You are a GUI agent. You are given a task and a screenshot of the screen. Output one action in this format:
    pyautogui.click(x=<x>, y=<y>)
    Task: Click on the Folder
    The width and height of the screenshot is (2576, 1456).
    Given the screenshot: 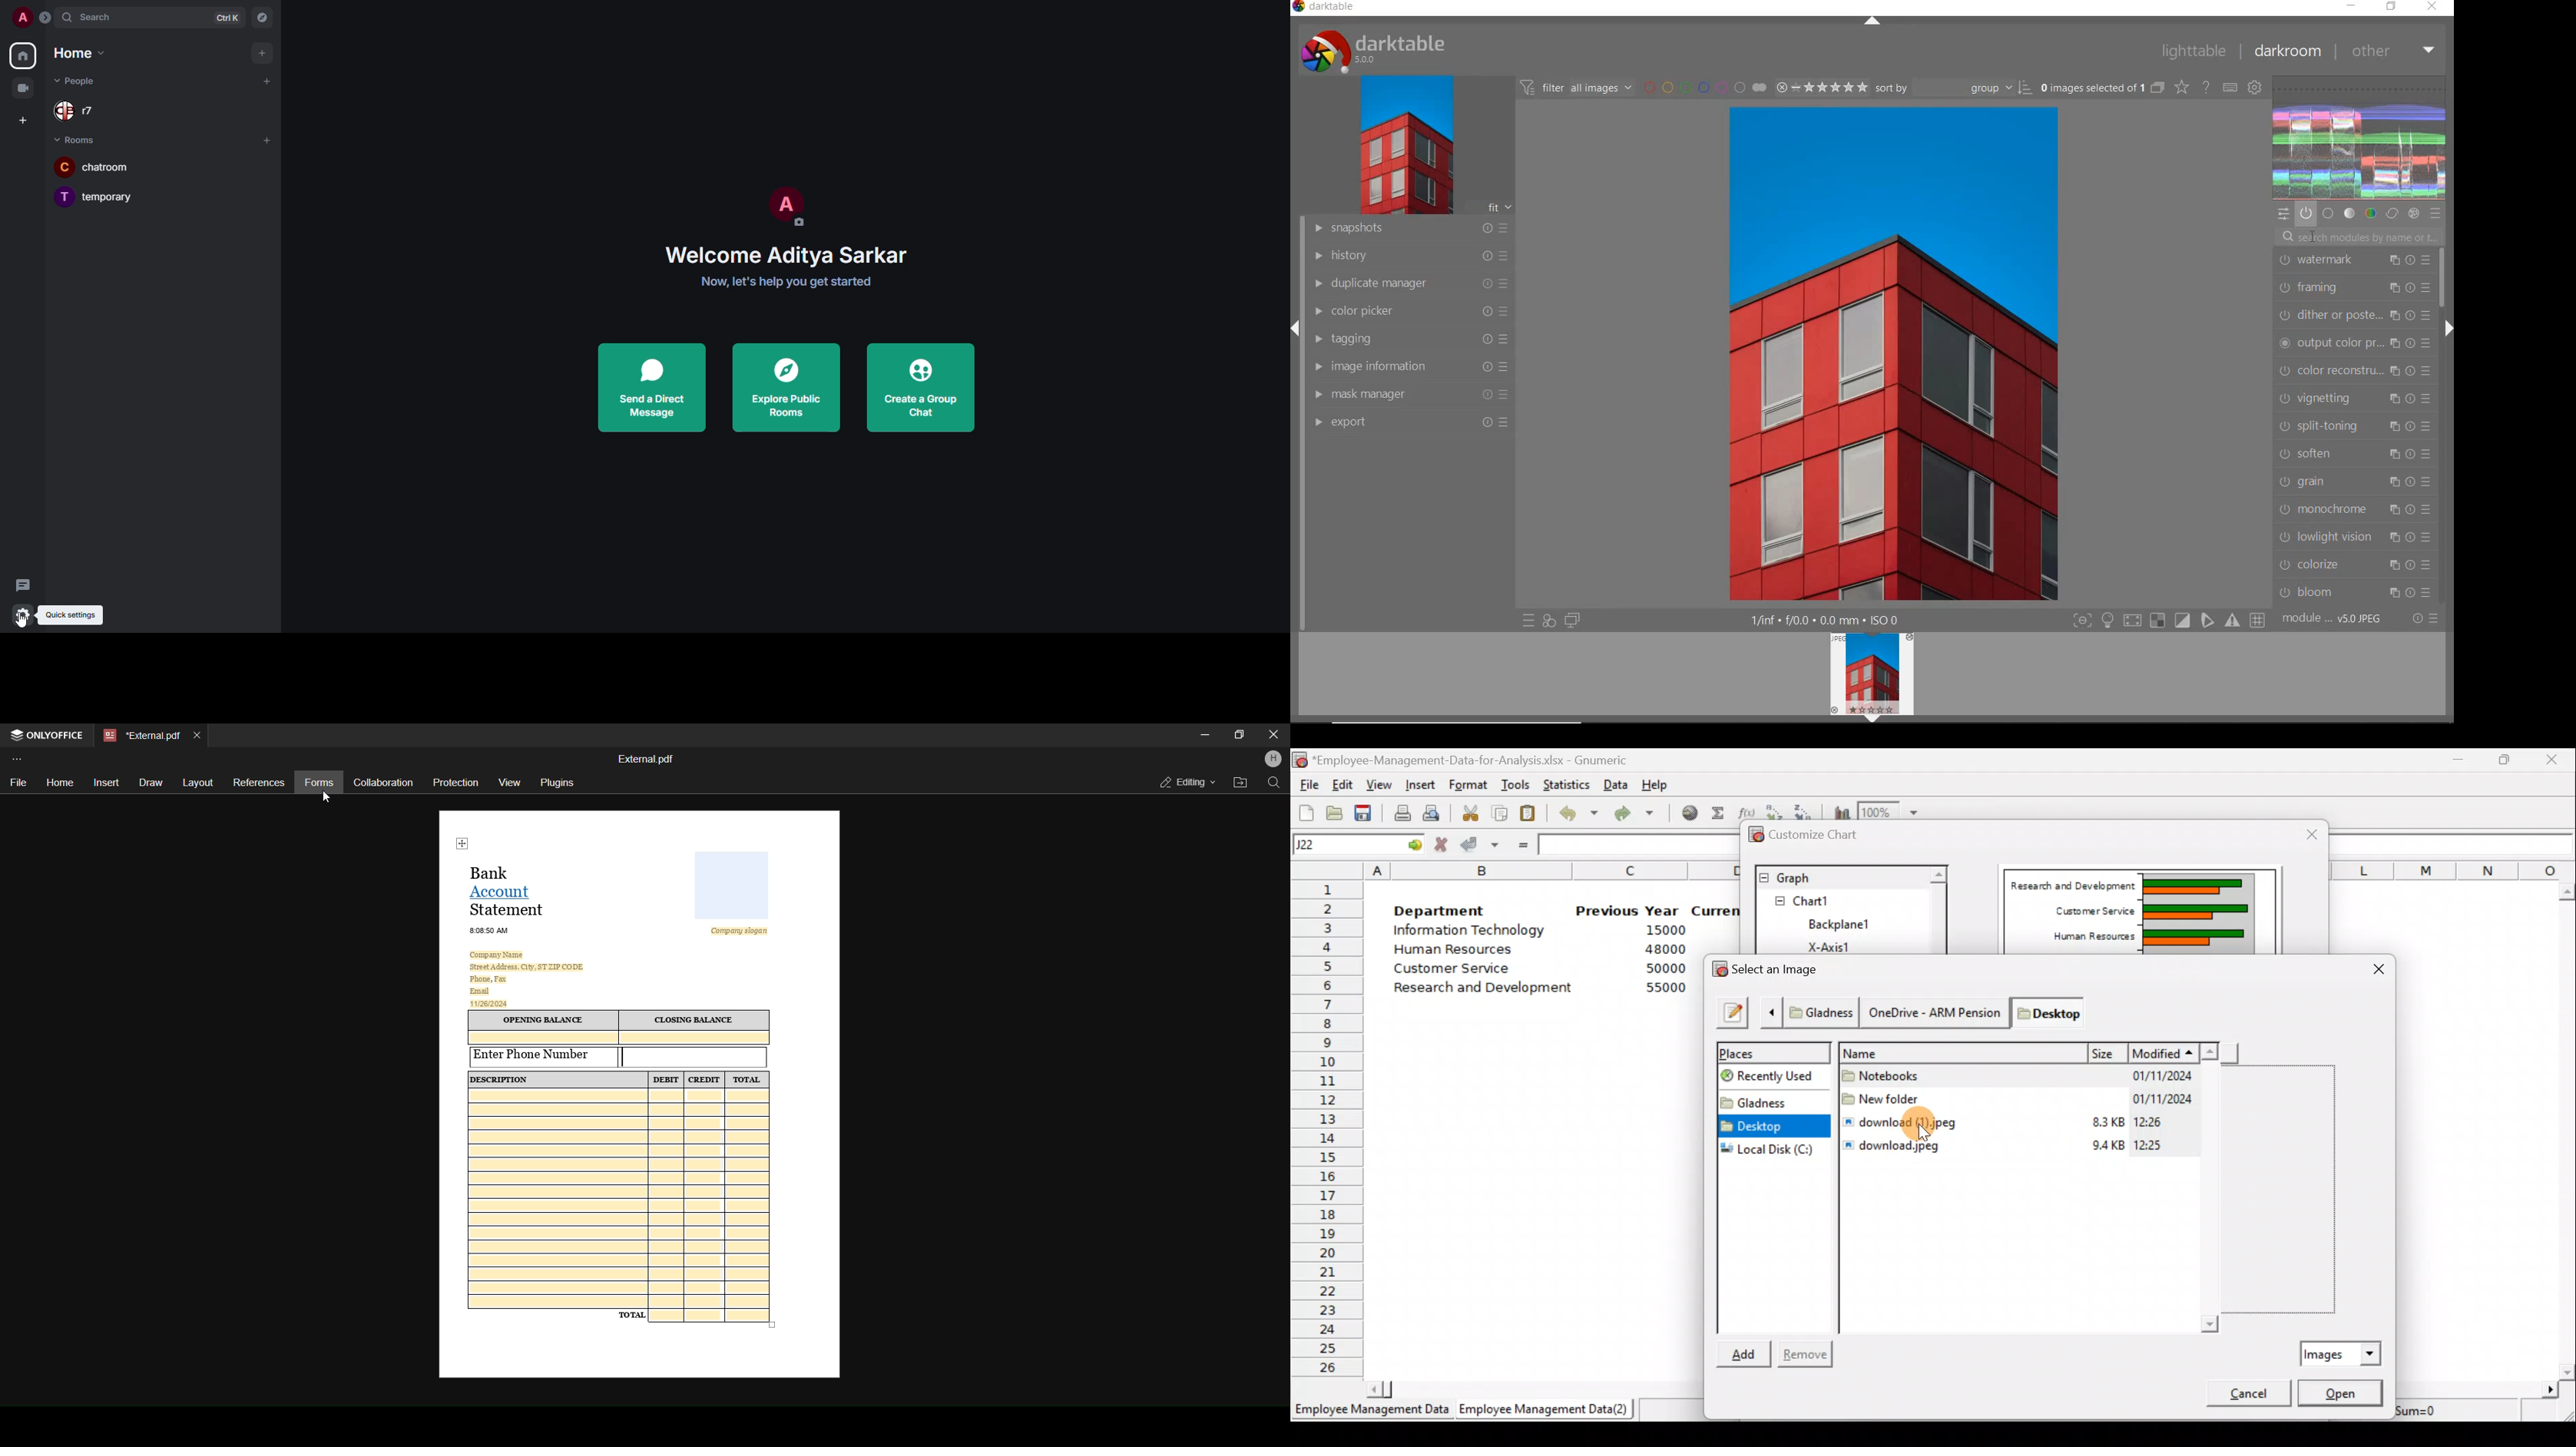 What is the action you would take?
    pyautogui.click(x=1769, y=1100)
    